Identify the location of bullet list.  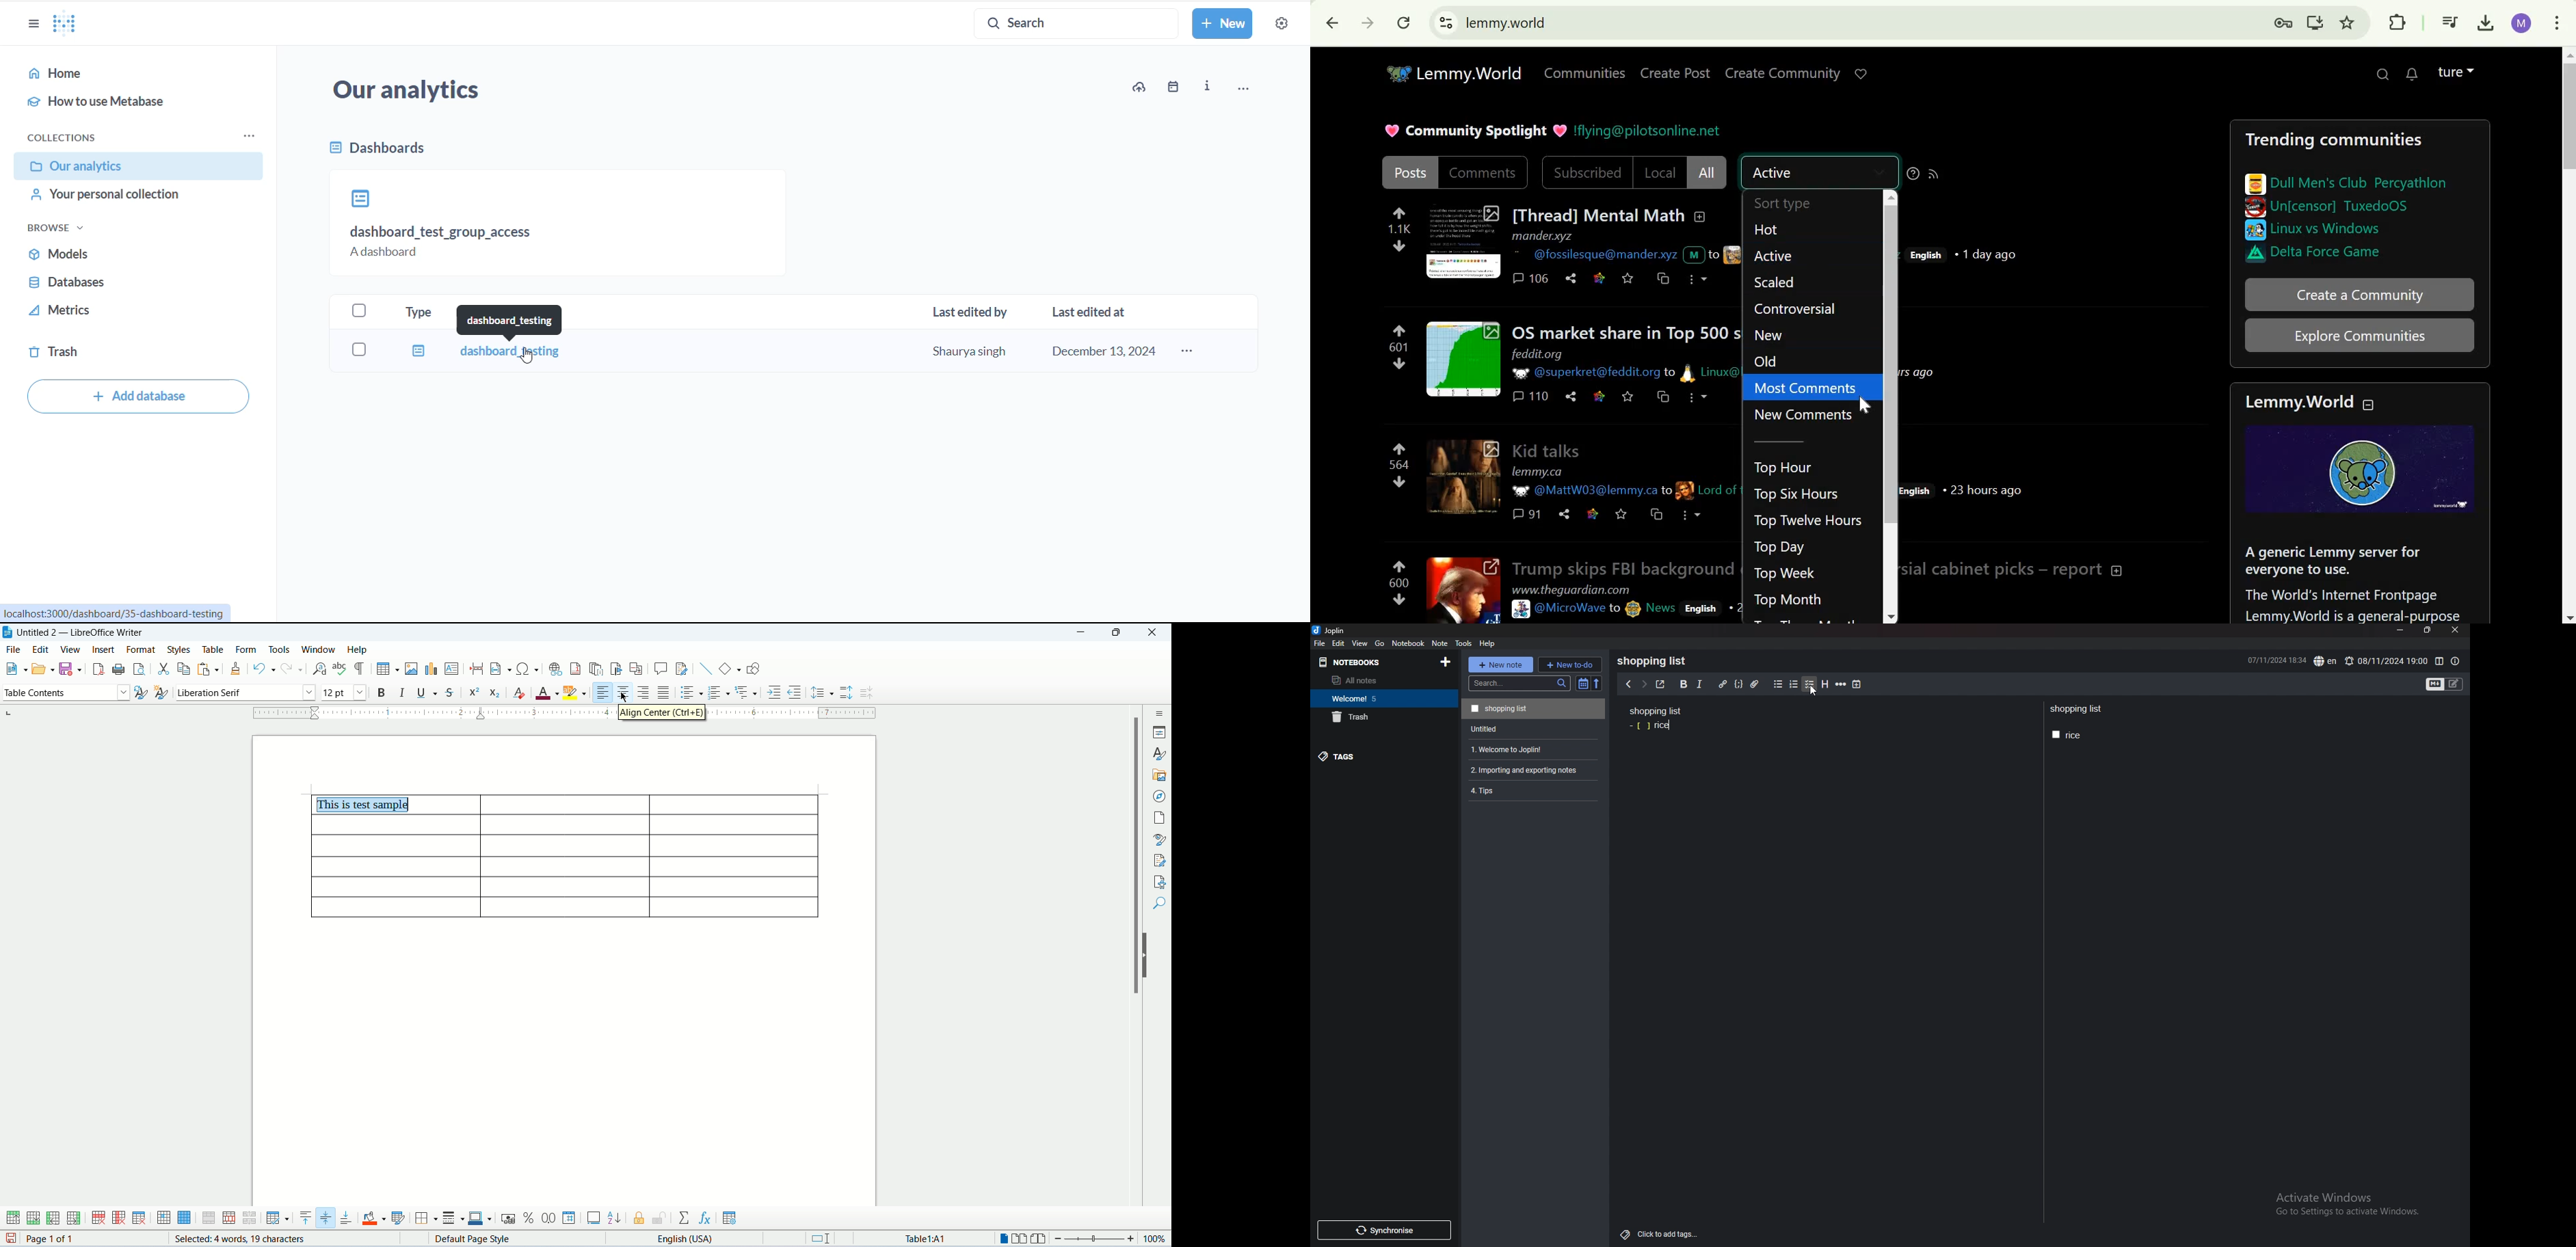
(1778, 685).